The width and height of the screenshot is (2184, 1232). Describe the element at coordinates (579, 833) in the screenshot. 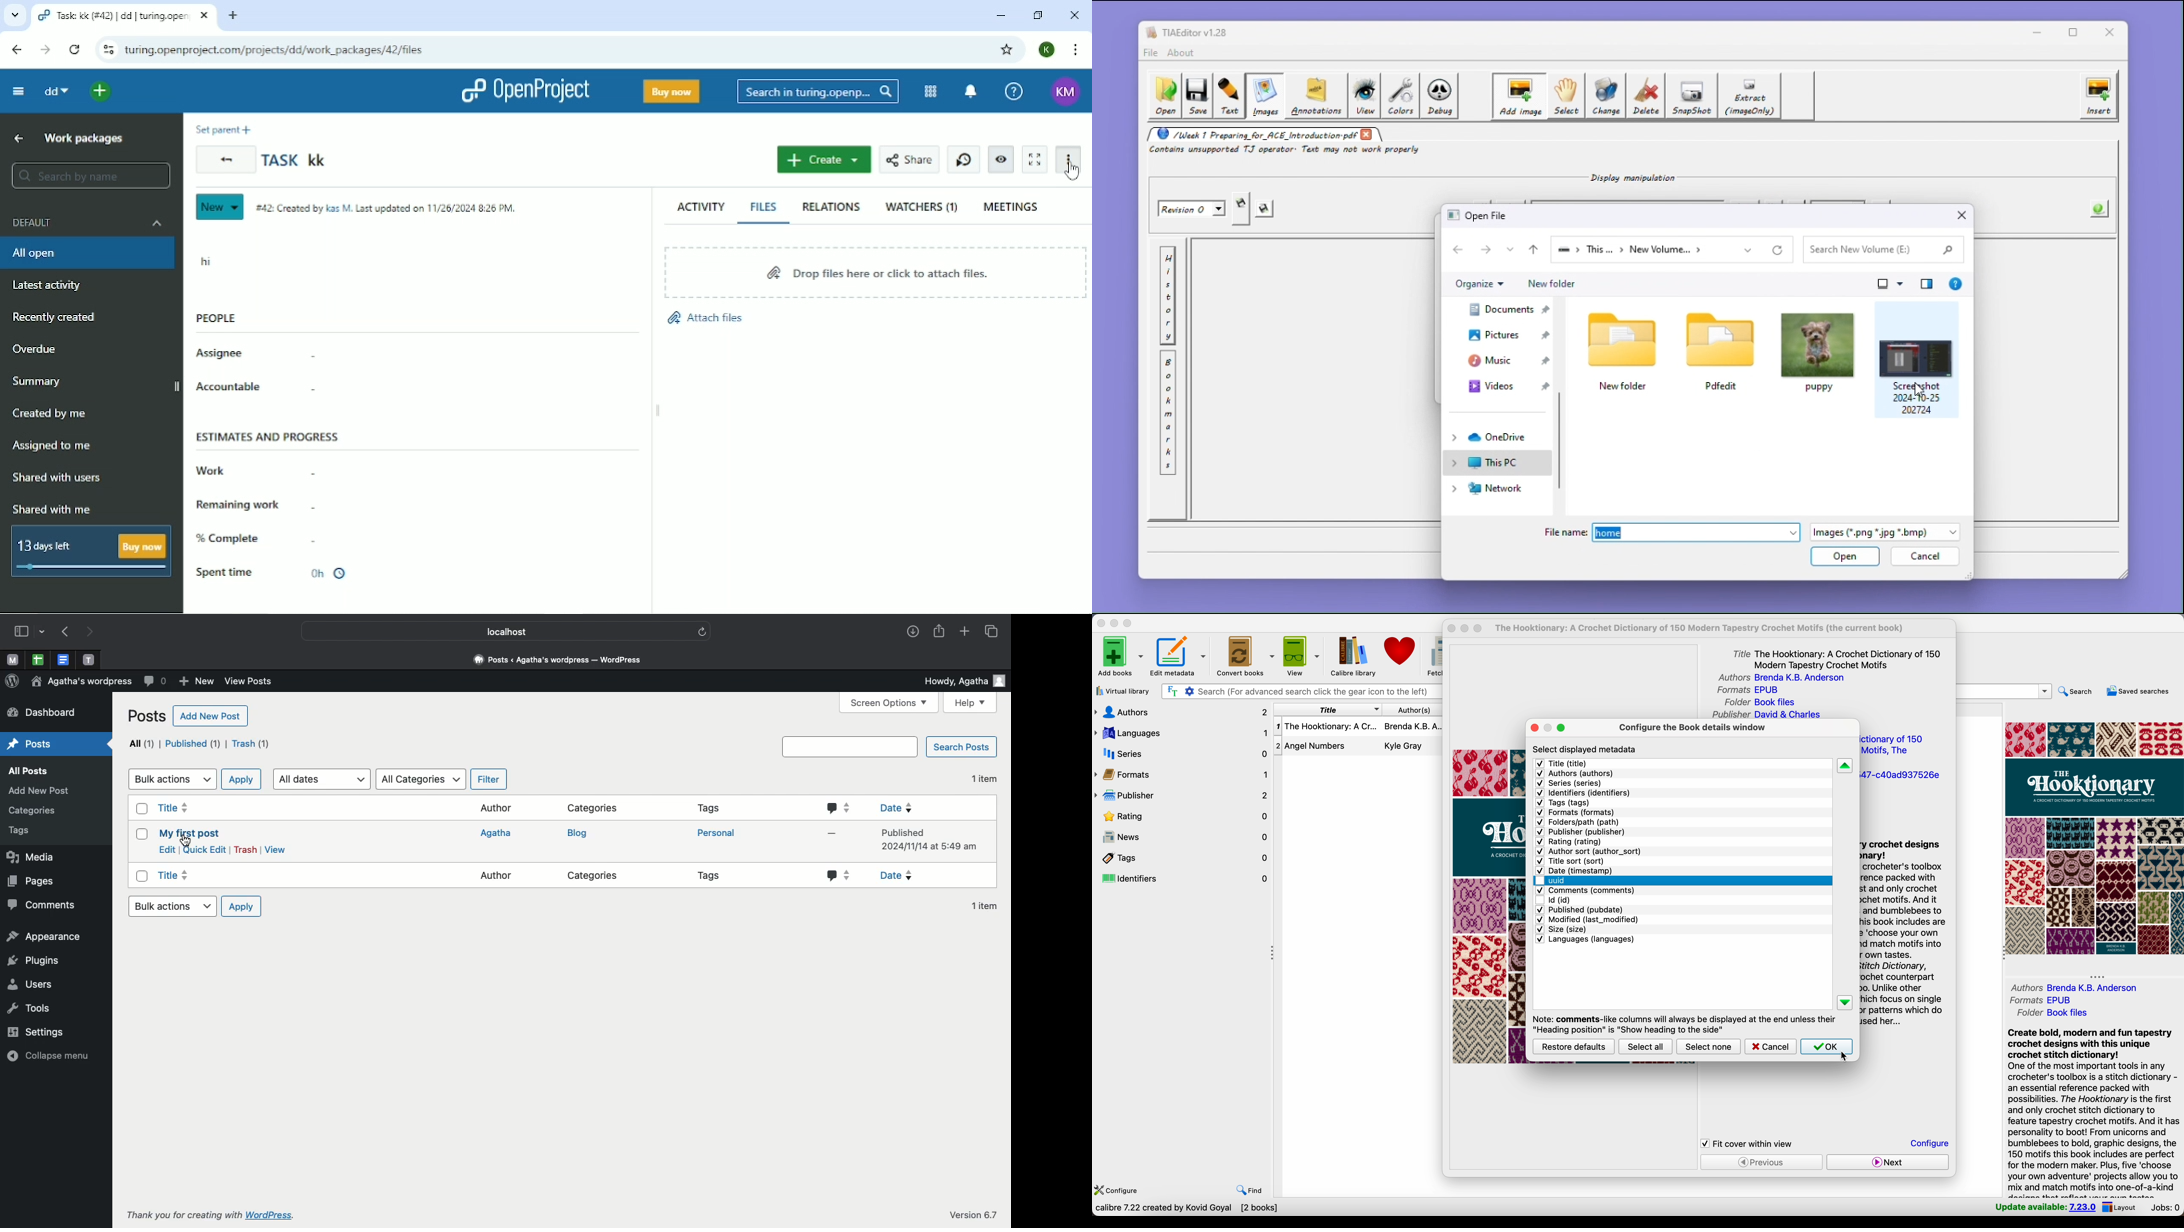

I see `Blog` at that location.